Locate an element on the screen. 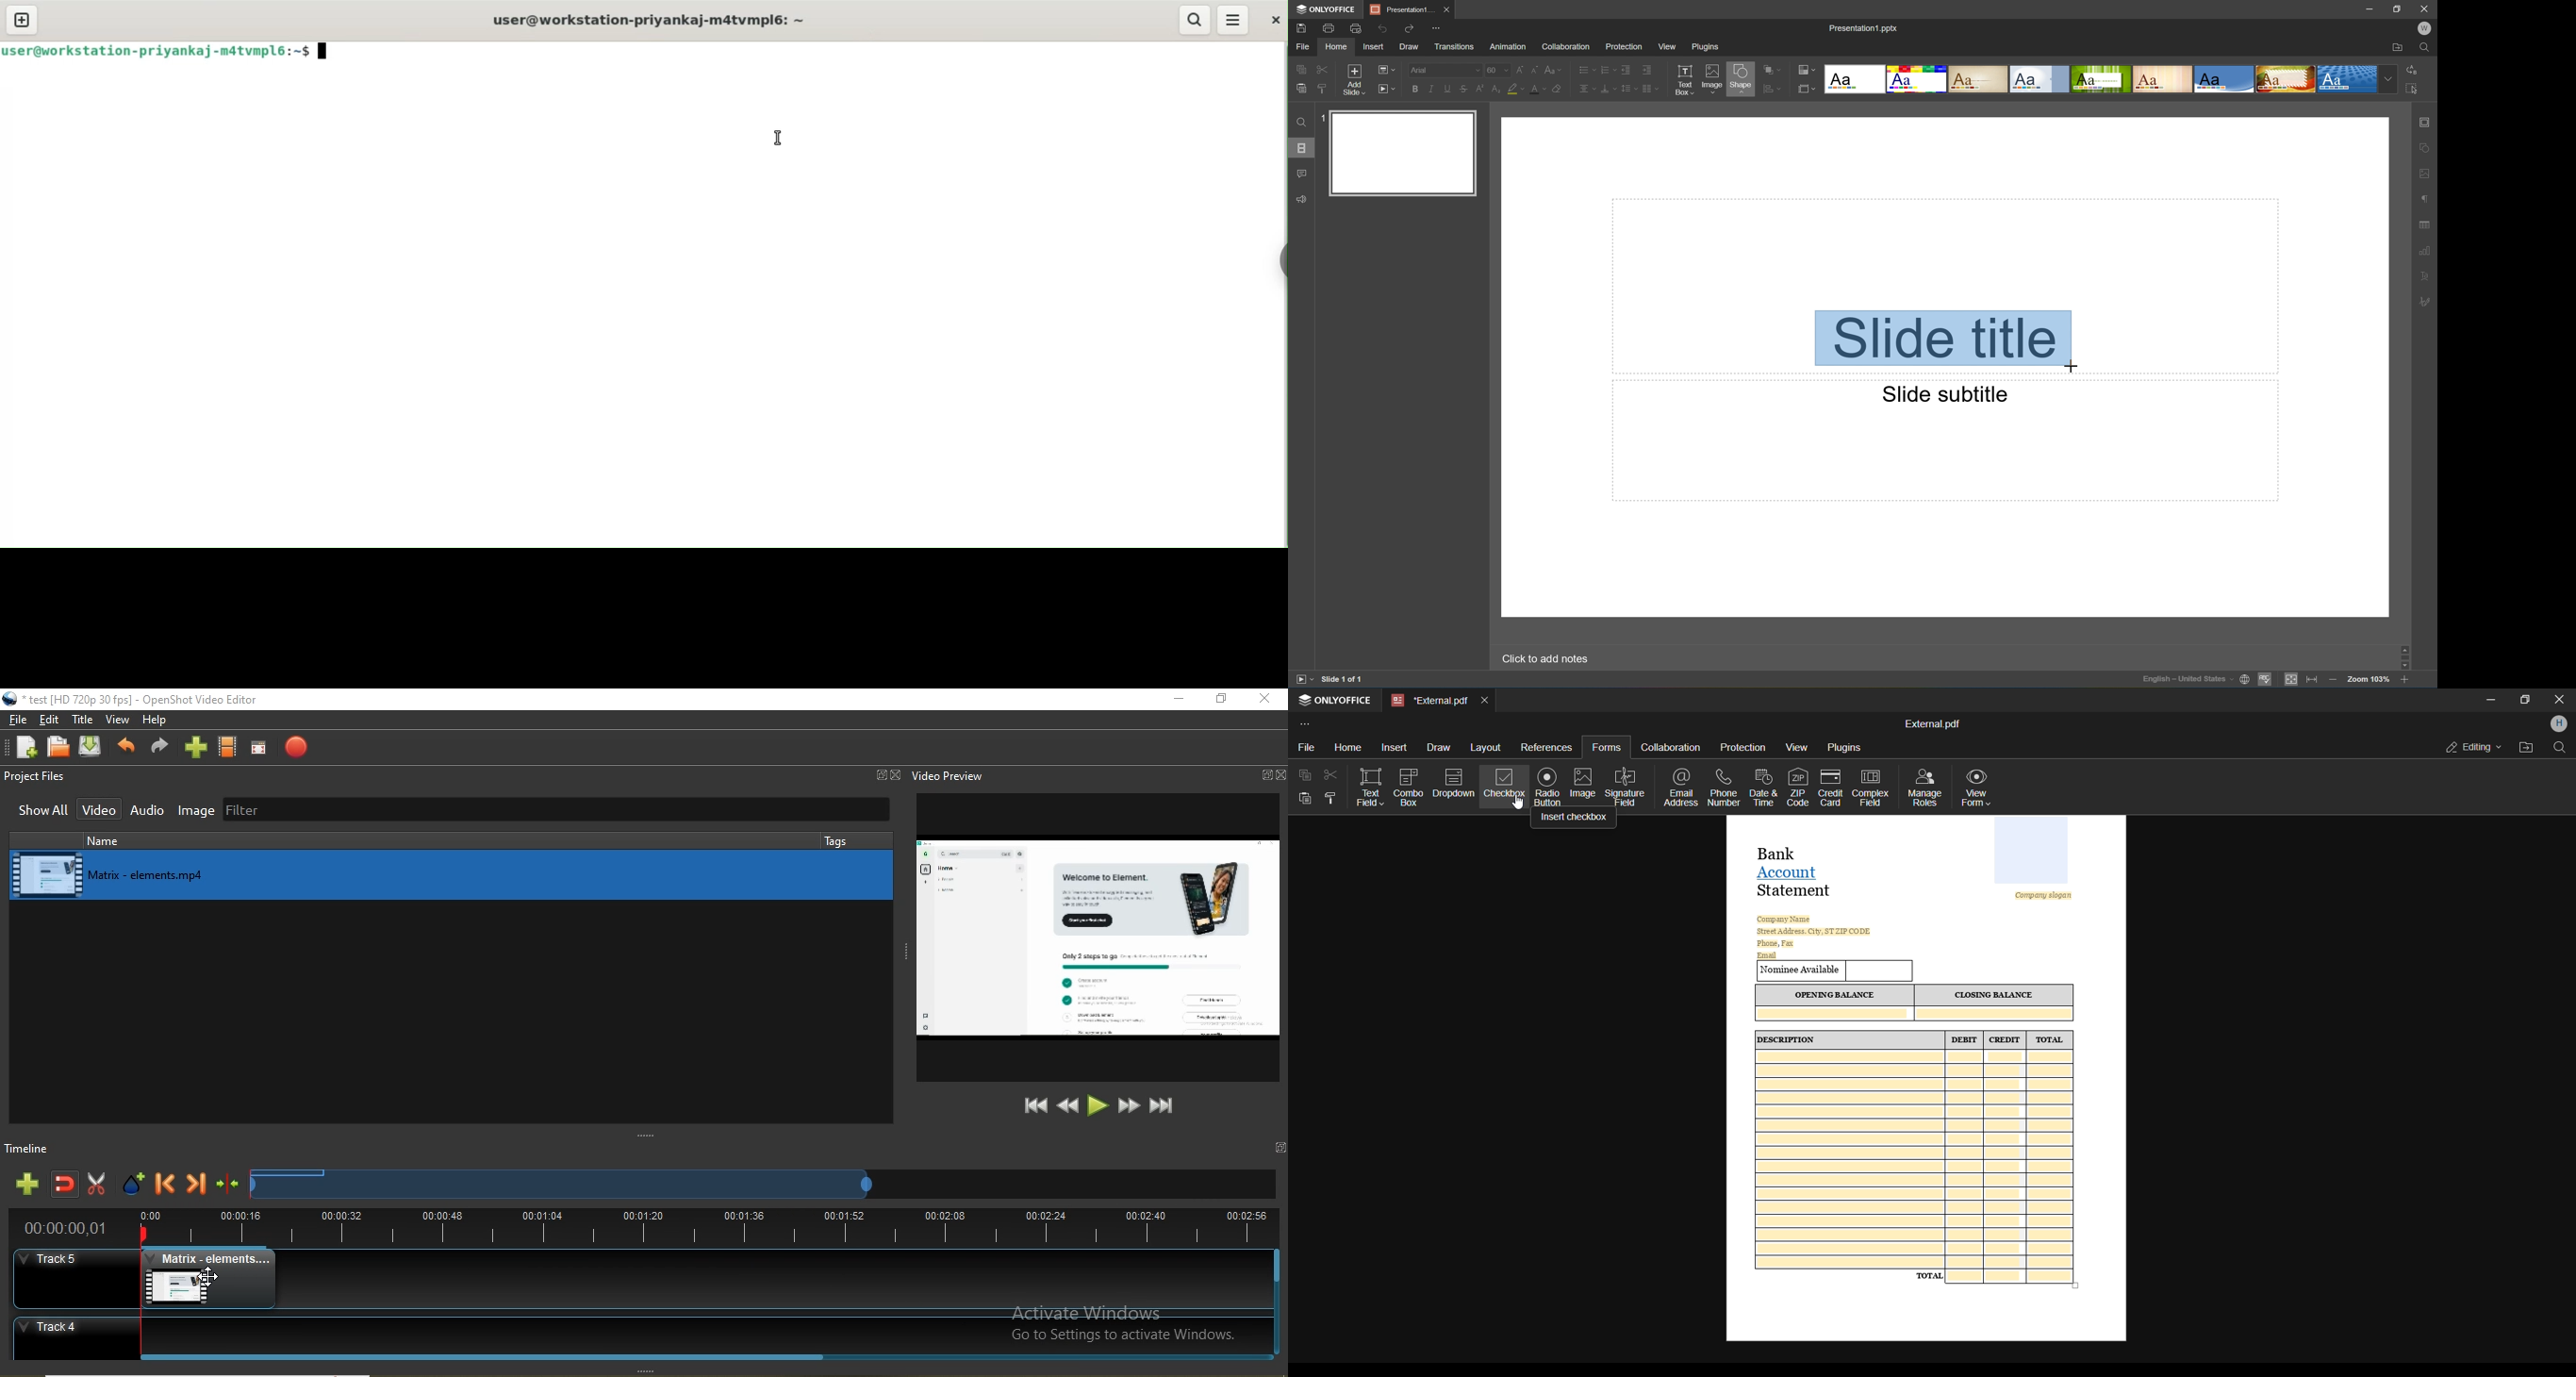 This screenshot has height=1400, width=2576. Shape is located at coordinates (1740, 80).